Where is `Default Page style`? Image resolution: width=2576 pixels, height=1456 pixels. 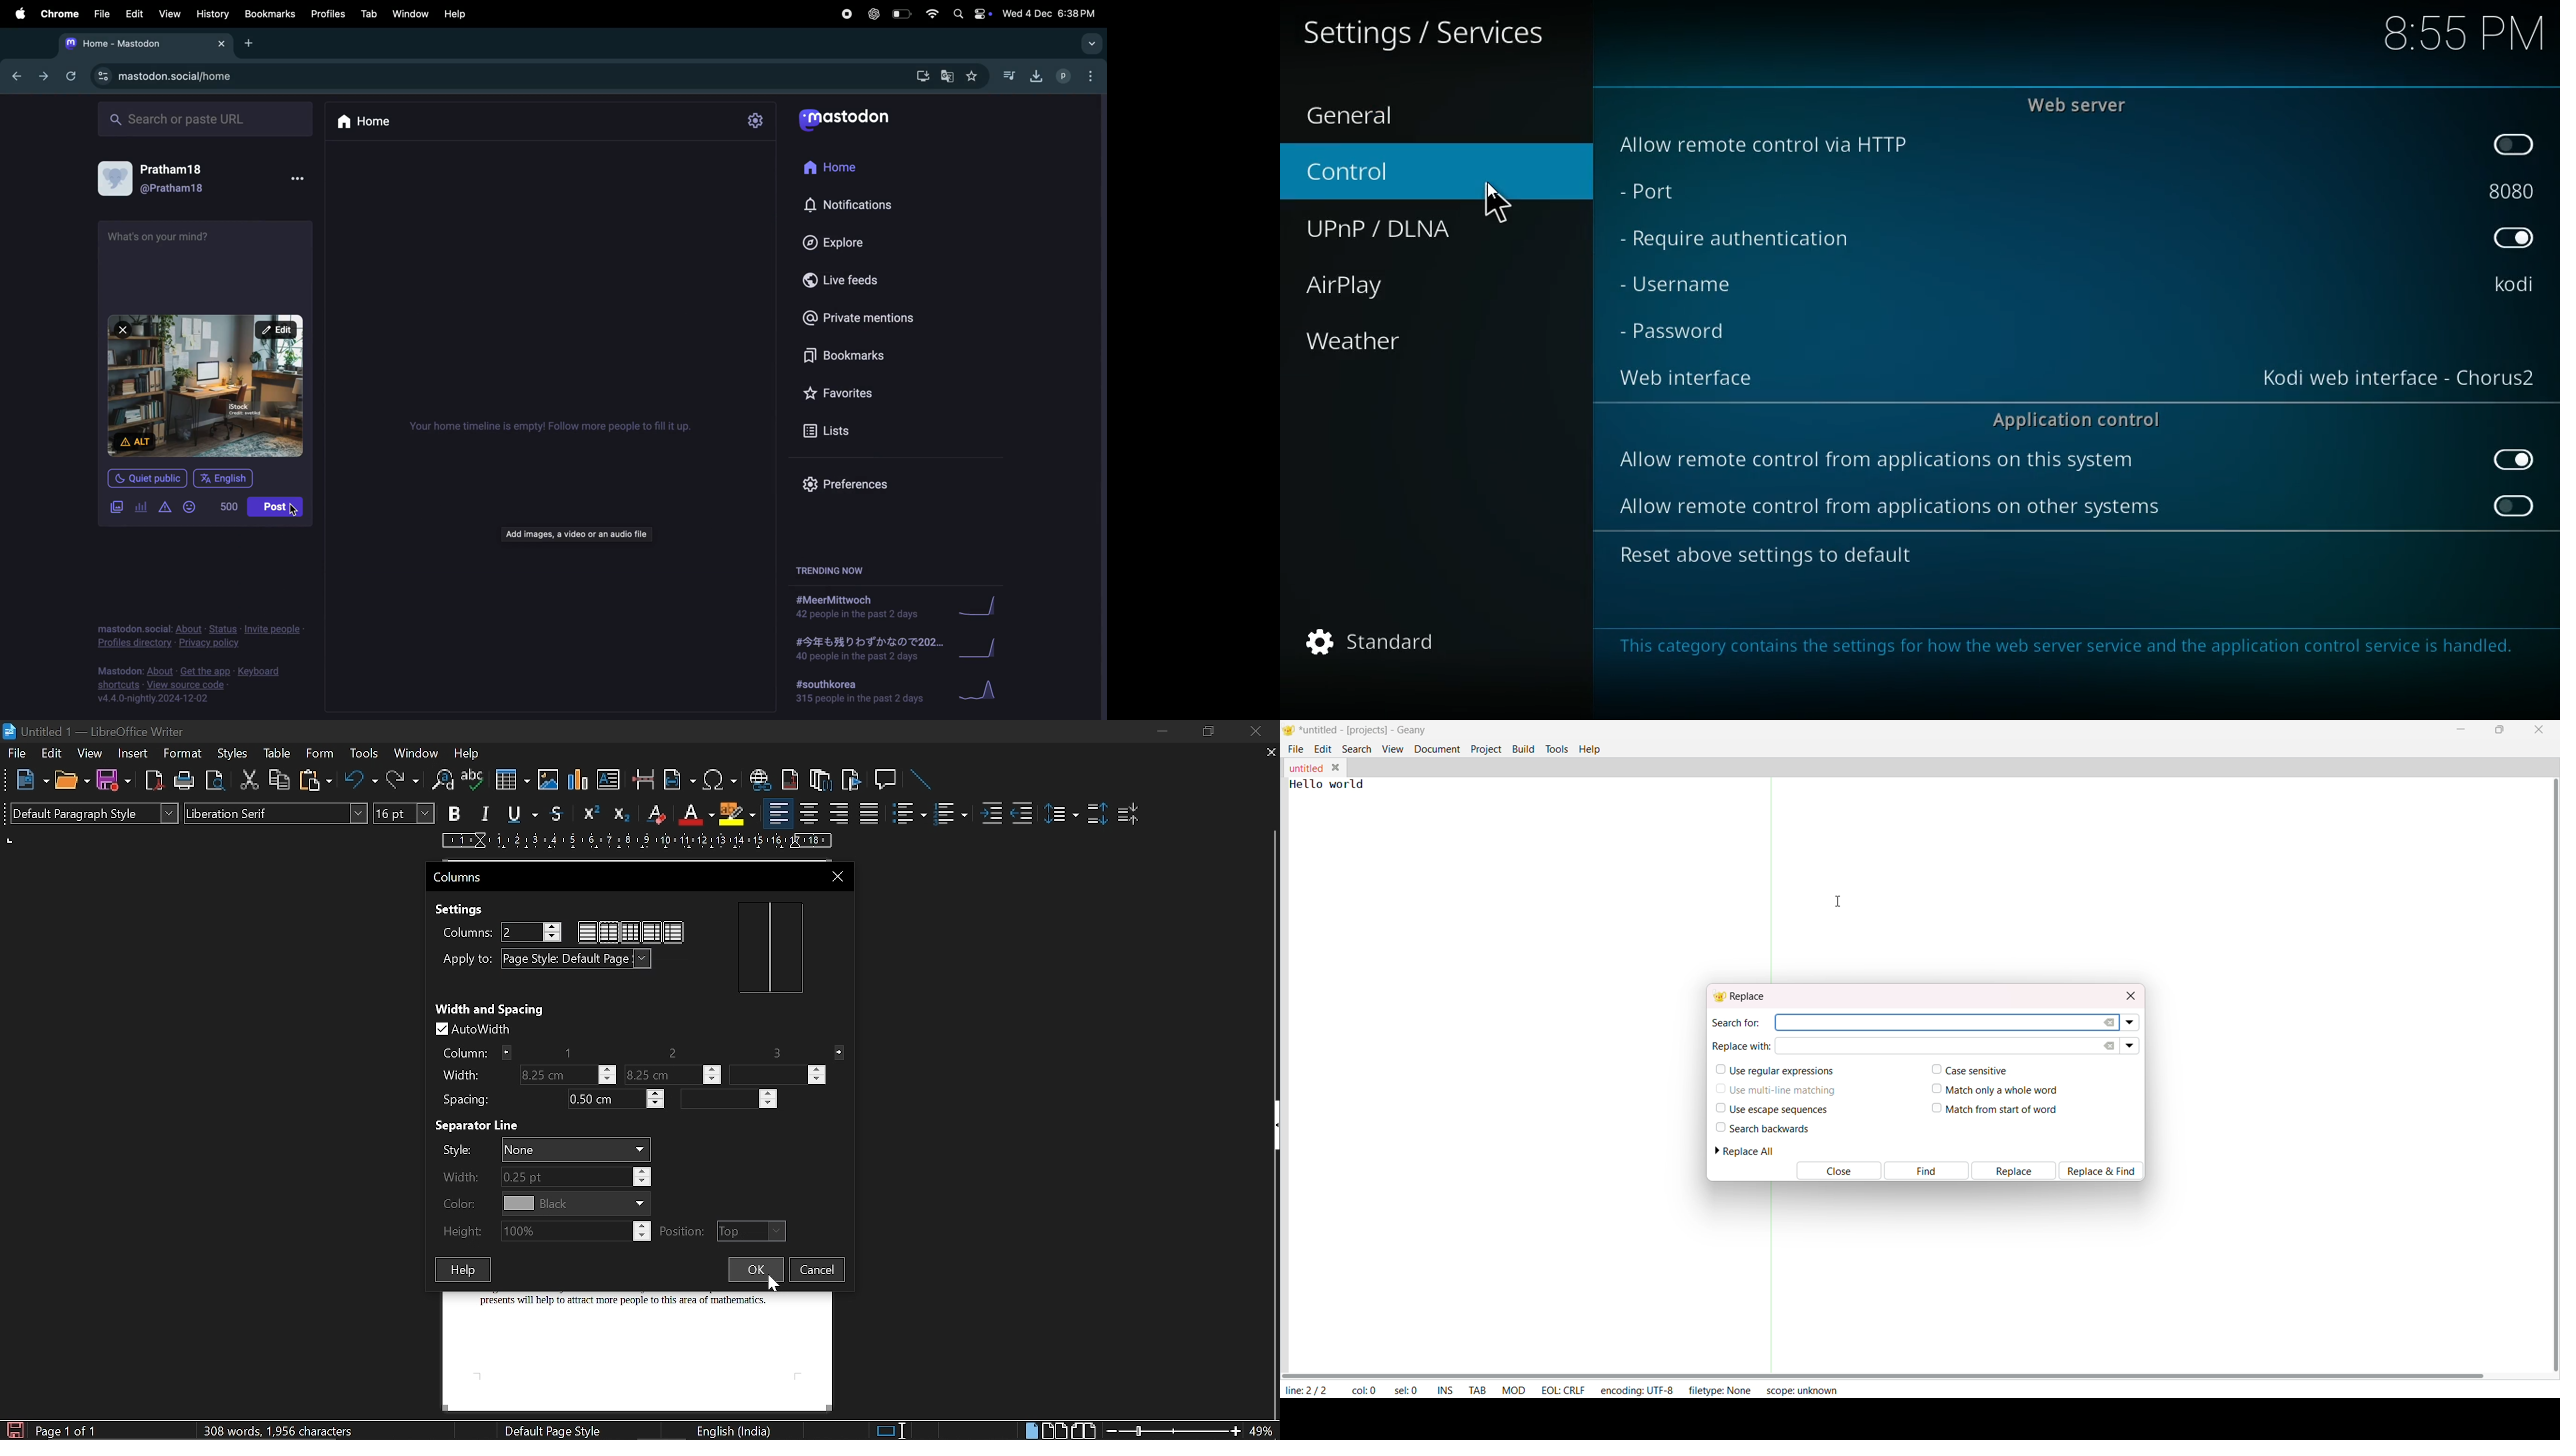
Default Page style is located at coordinates (554, 1430).